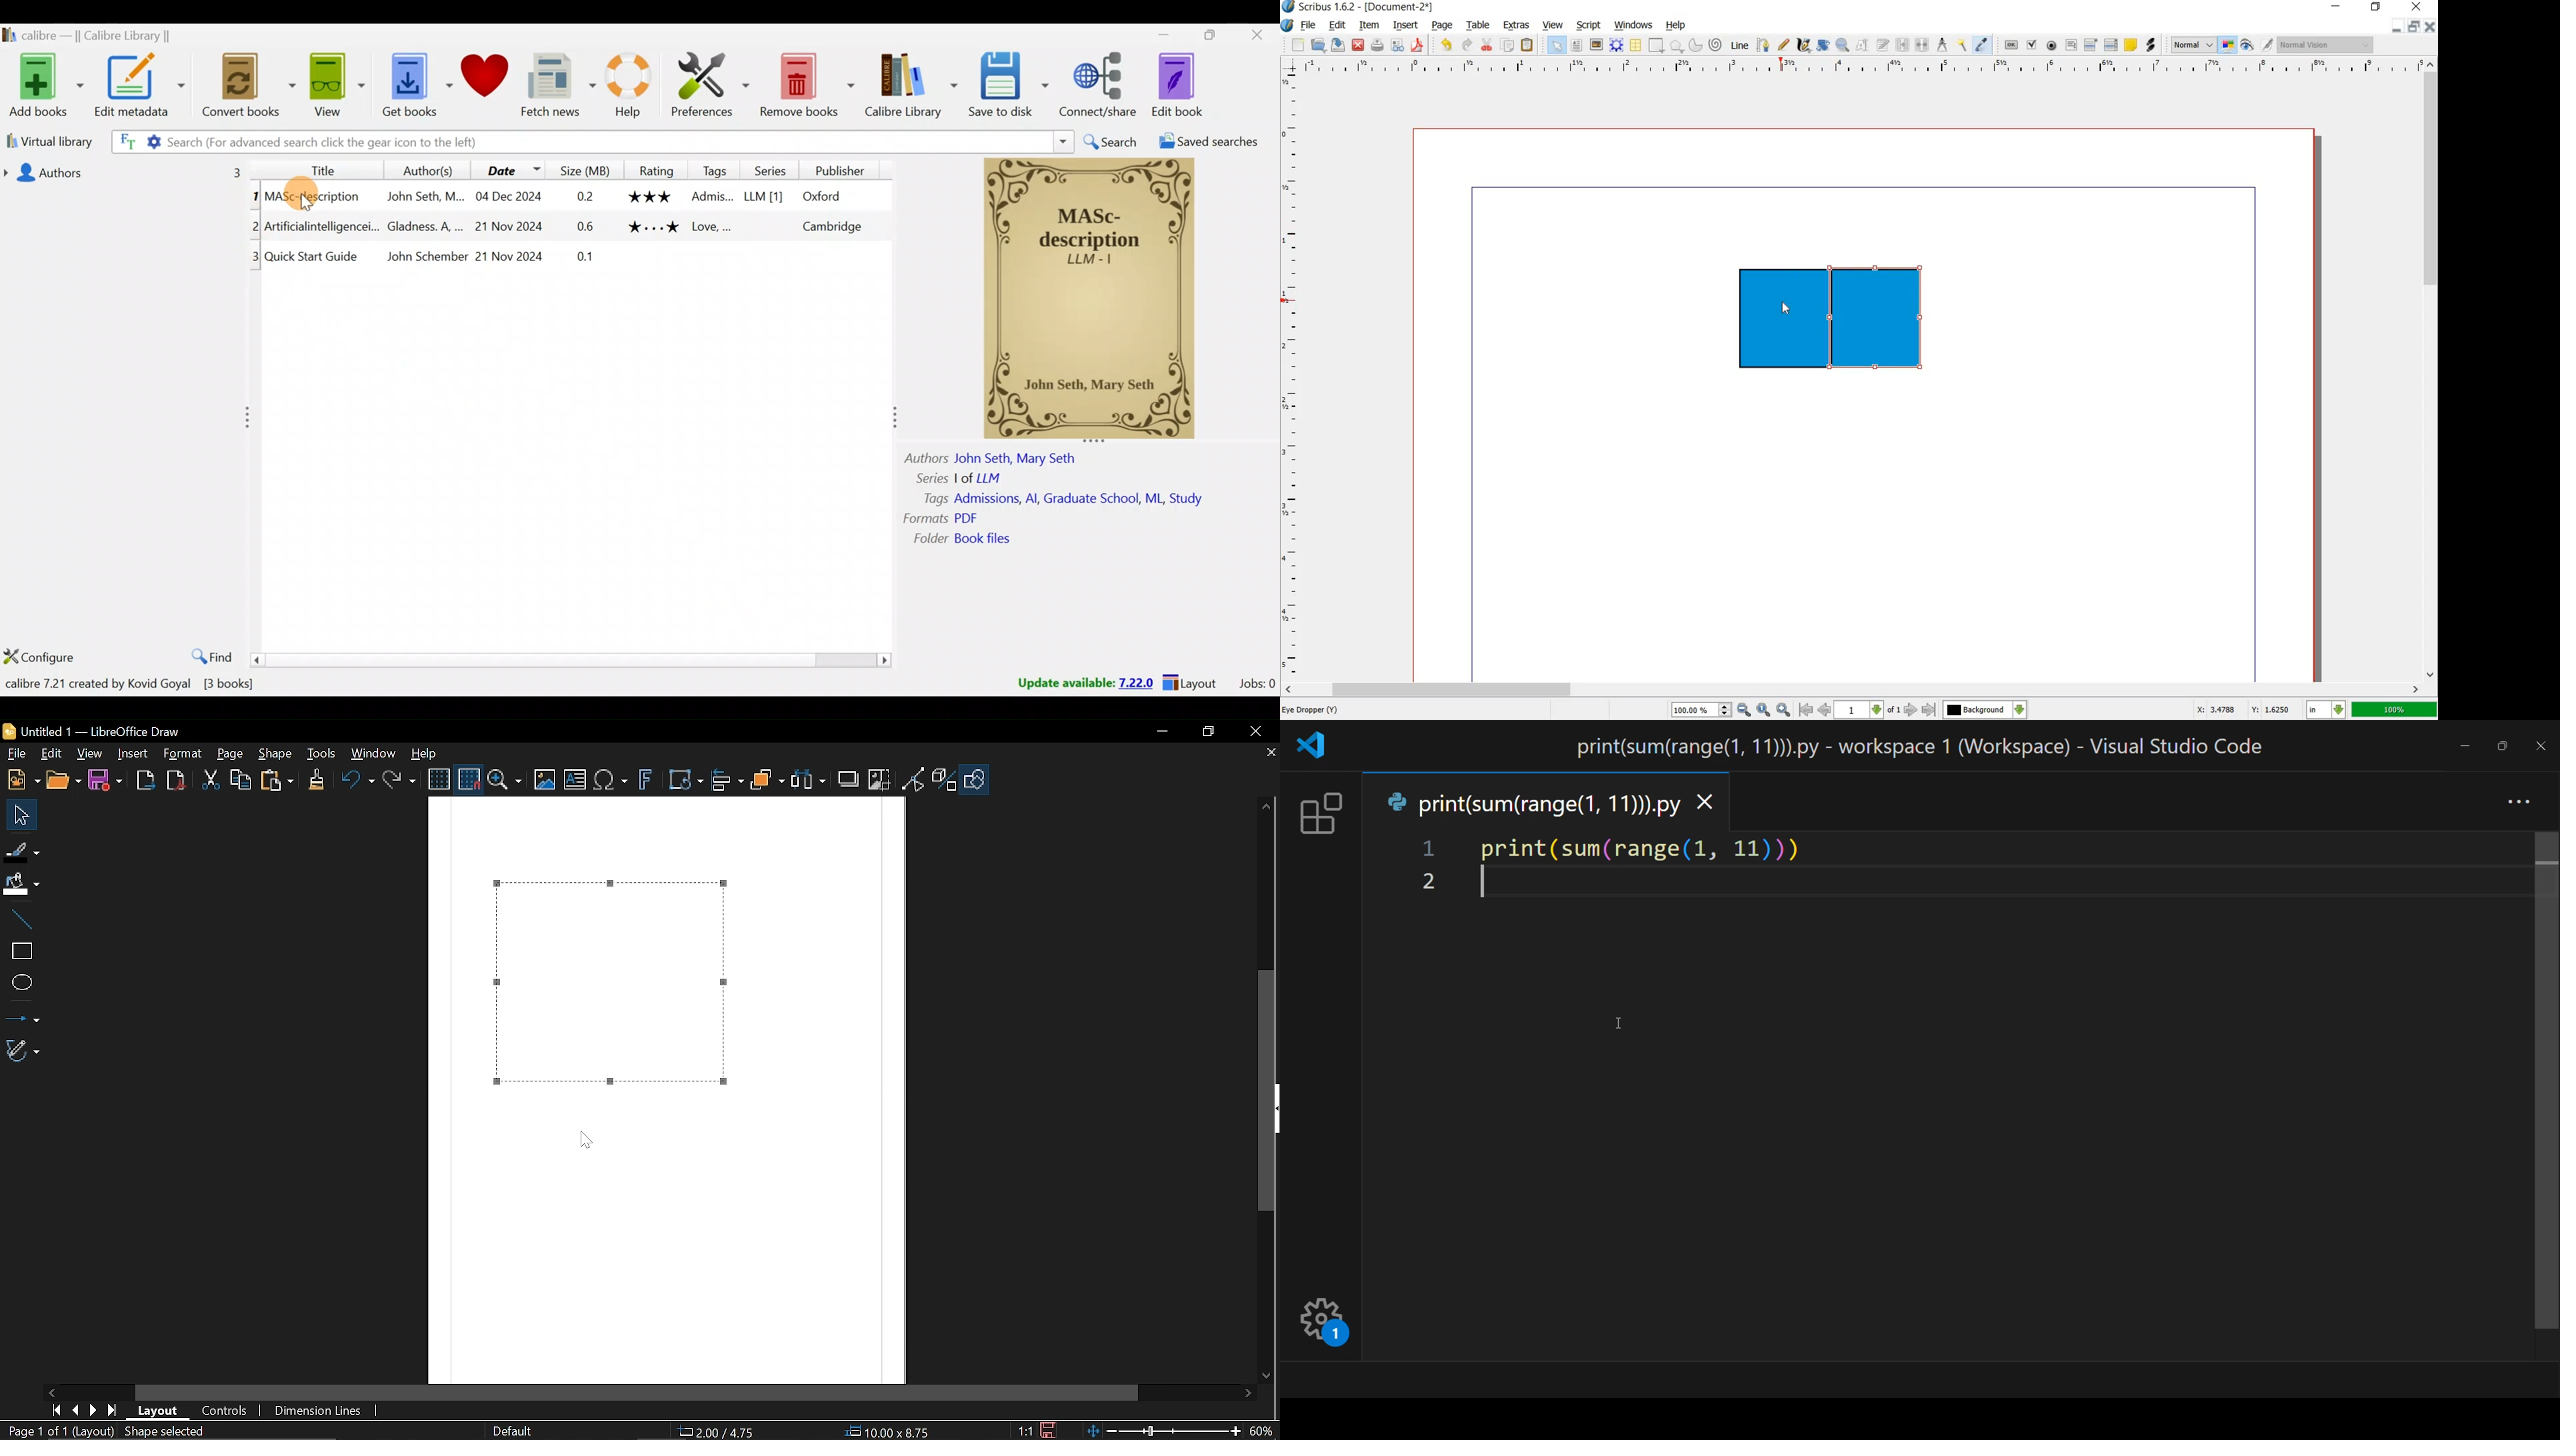 The image size is (2576, 1456). Describe the element at coordinates (585, 168) in the screenshot. I see `Size` at that location.